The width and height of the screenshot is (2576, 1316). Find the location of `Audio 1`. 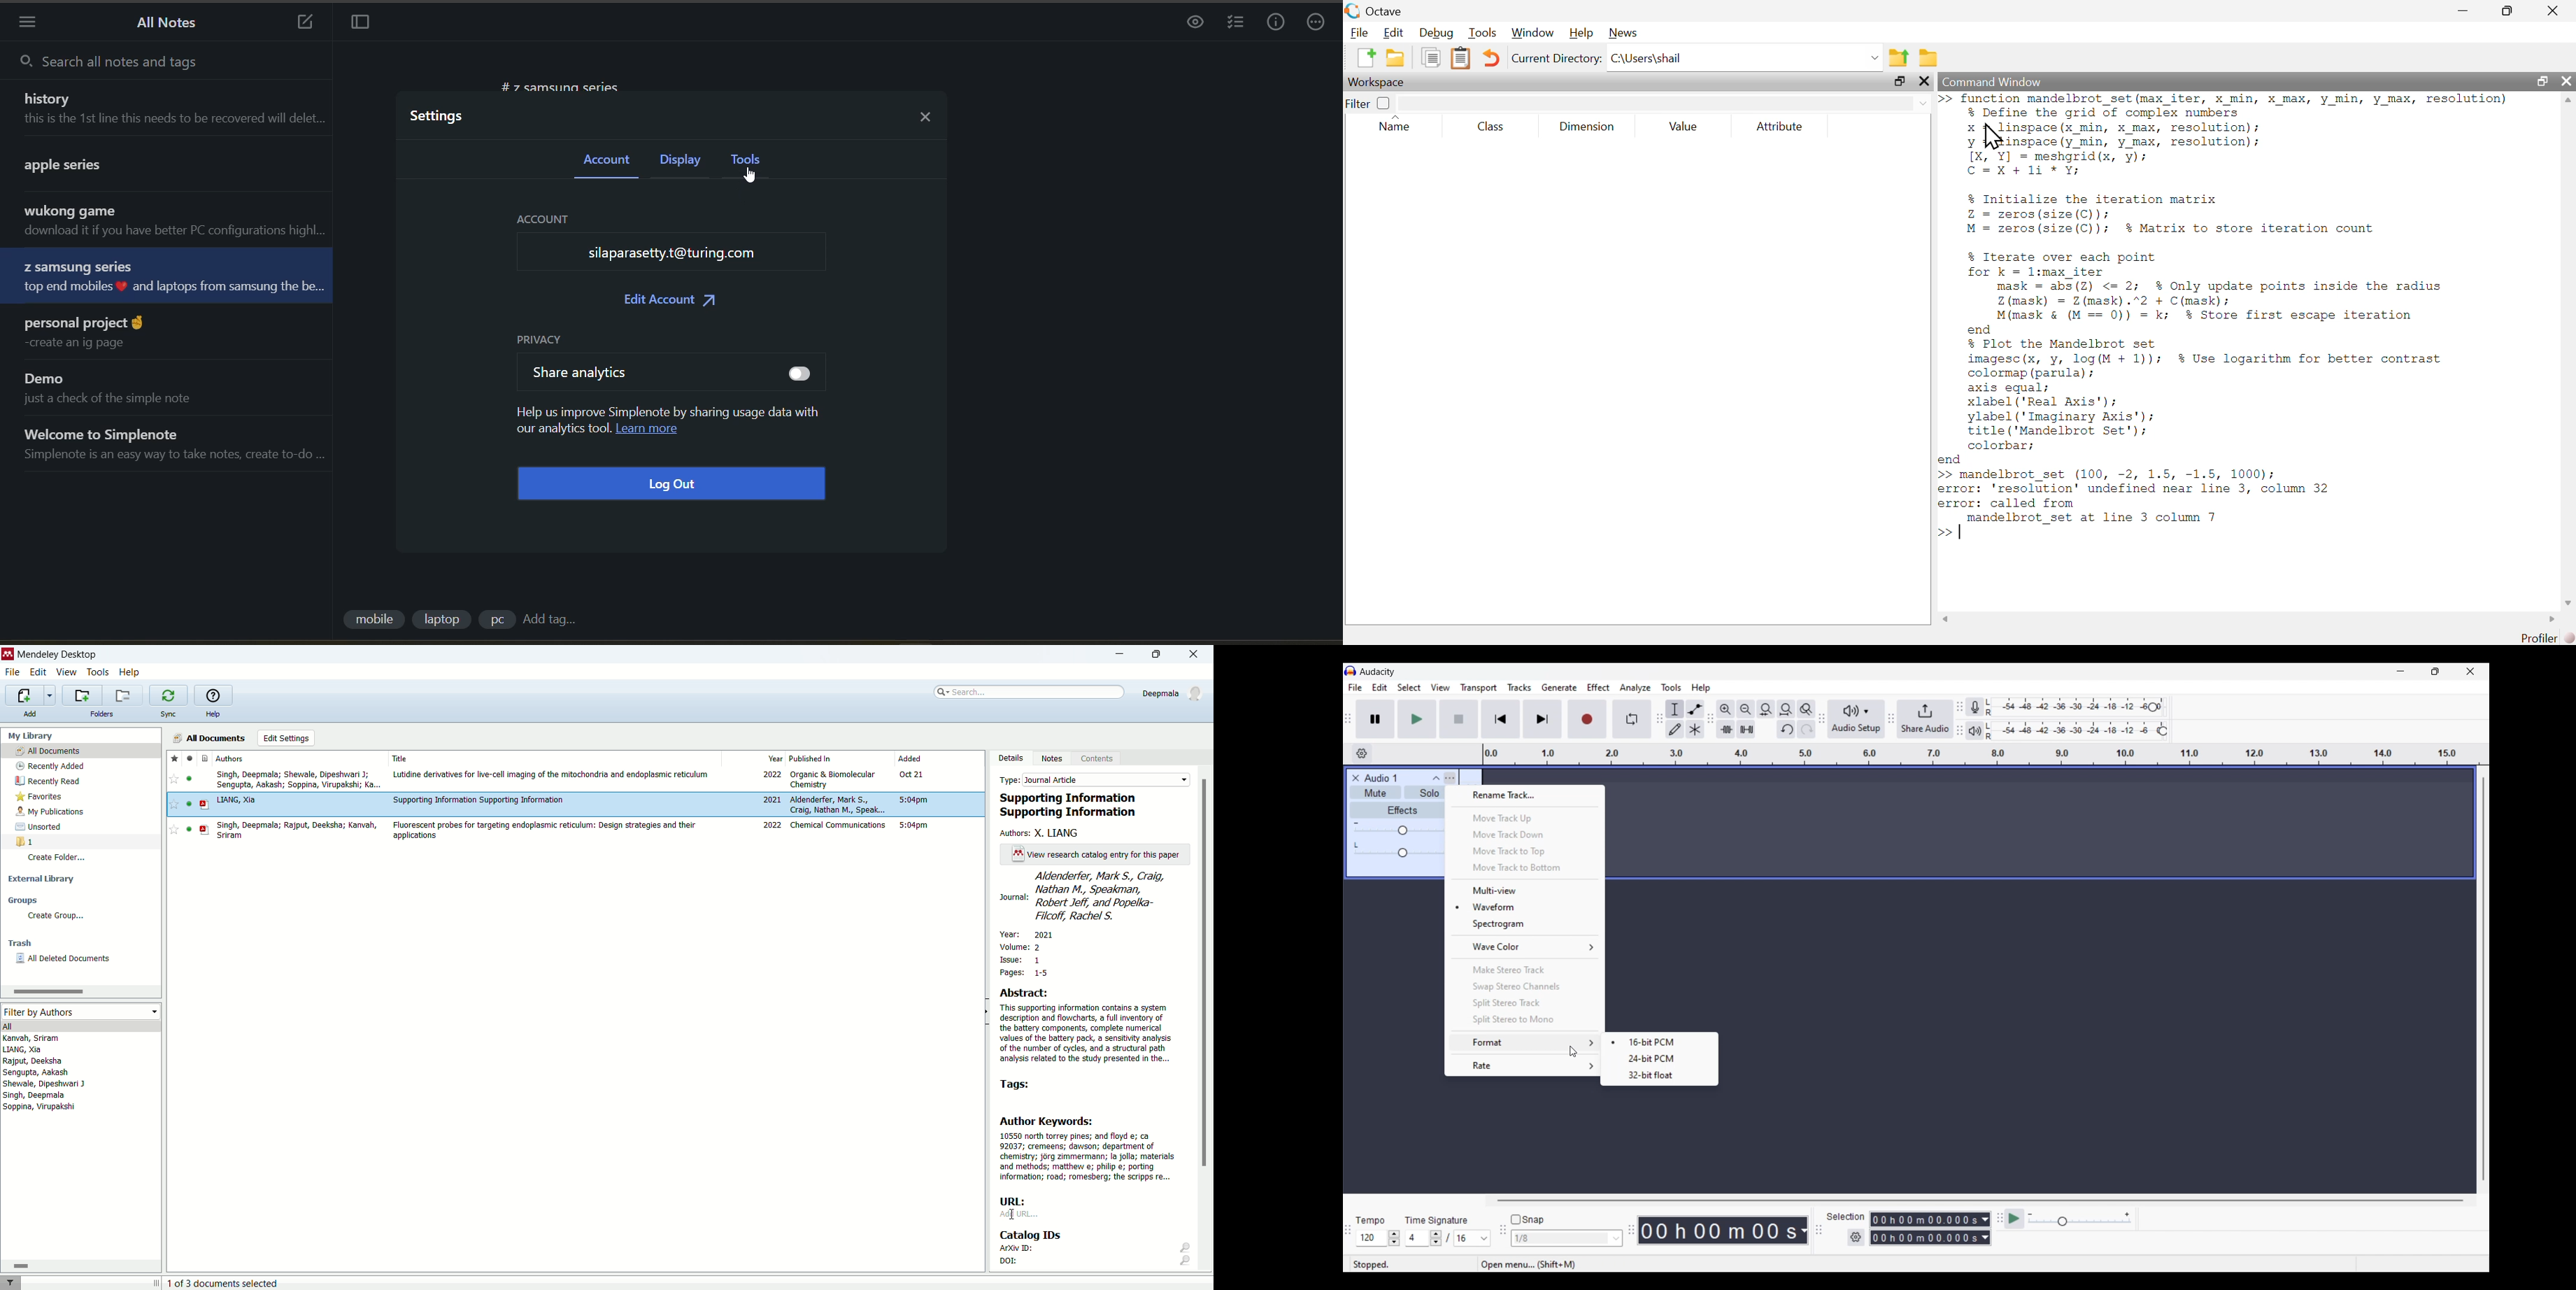

Audio 1 is located at coordinates (1386, 778).